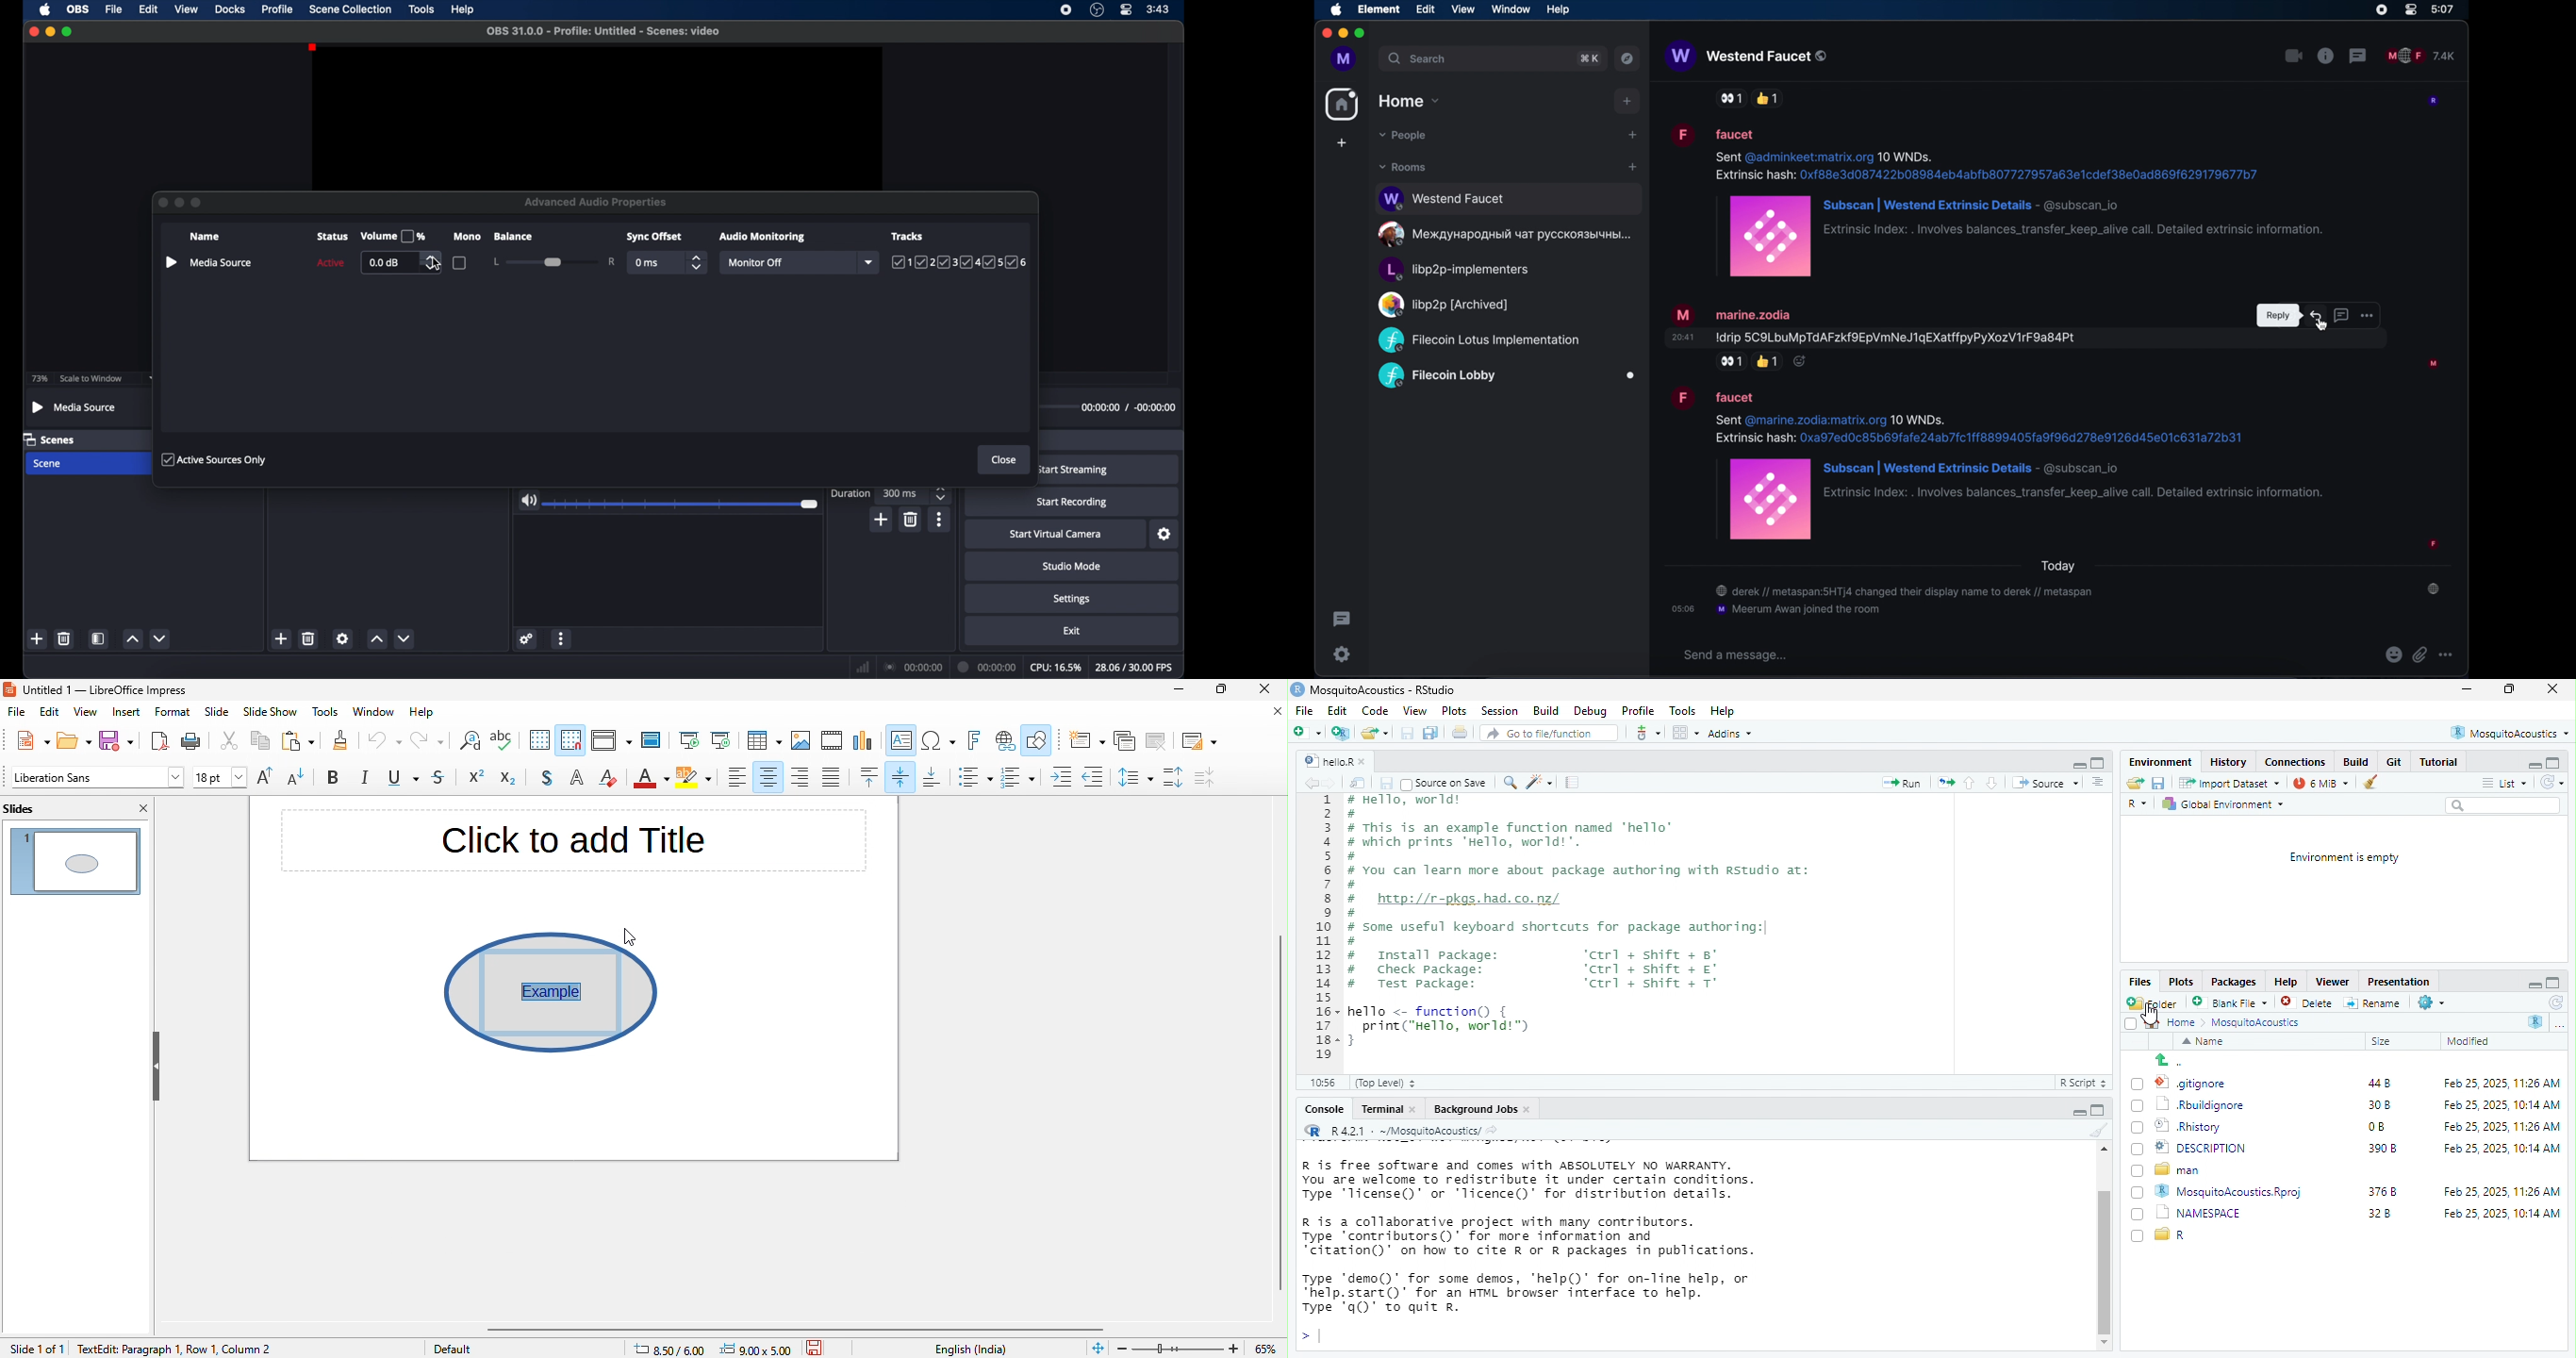 This screenshot has width=2576, height=1372. I want to click on   MosguitoAcoustics, so click(2263, 1024).